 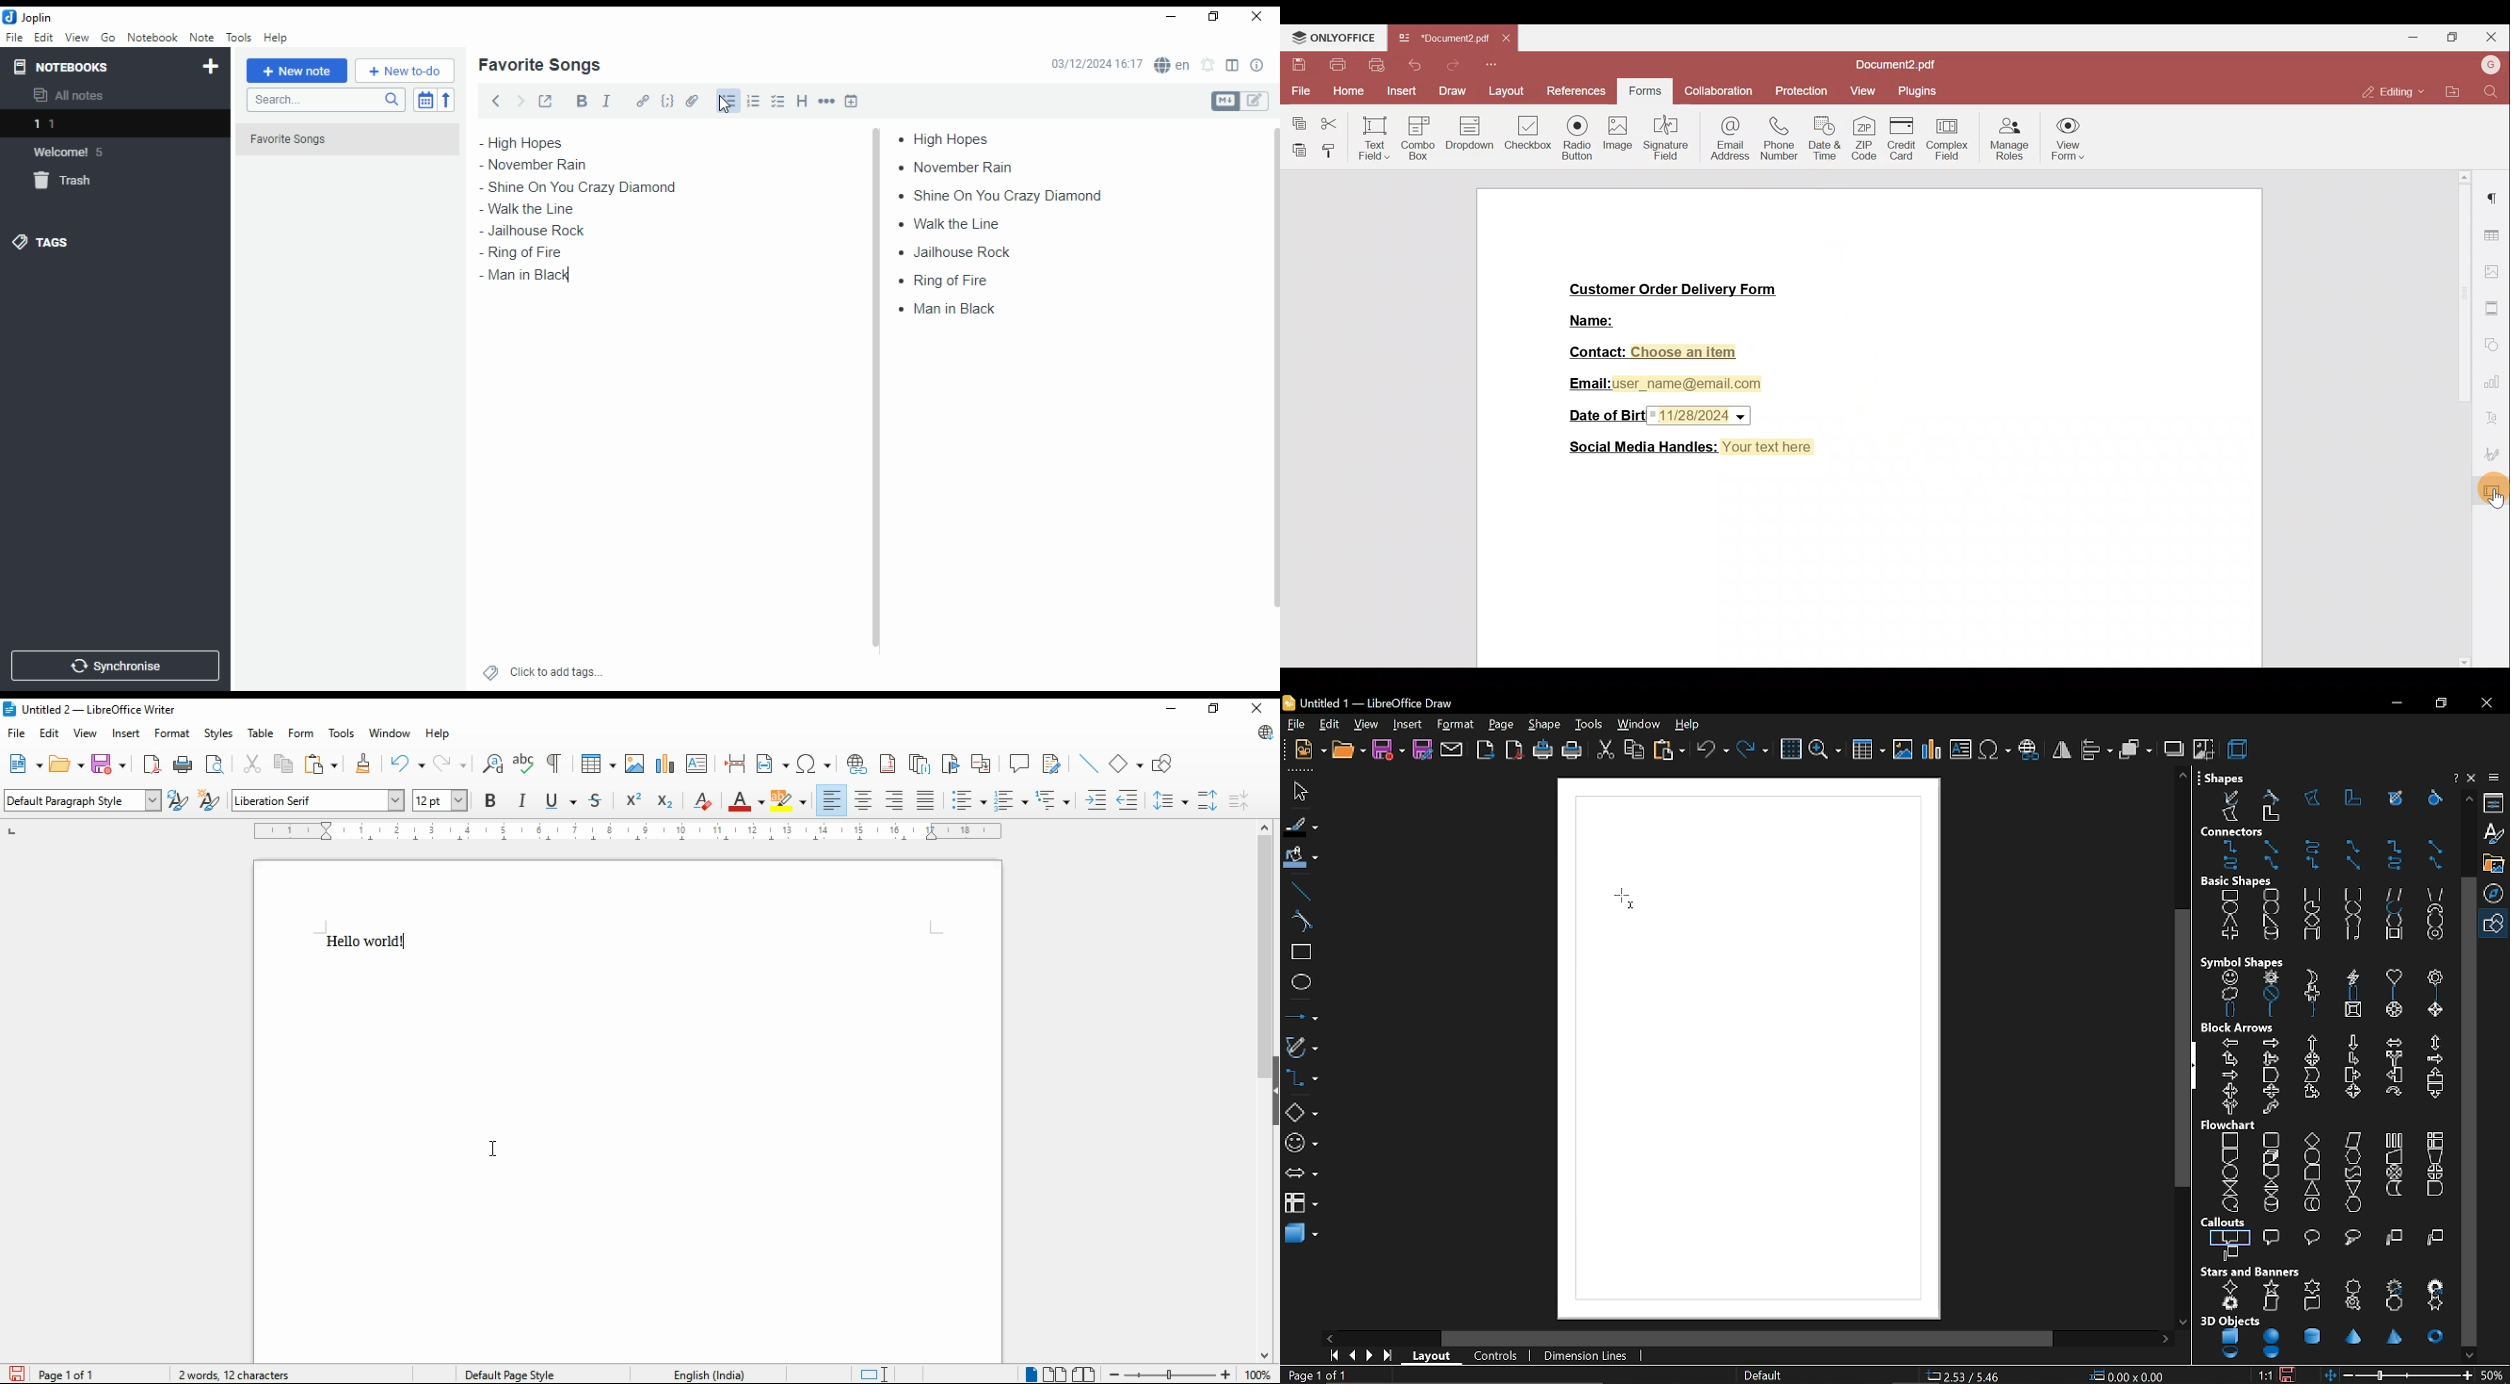 What do you see at coordinates (1367, 1357) in the screenshot?
I see `next page` at bounding box center [1367, 1357].